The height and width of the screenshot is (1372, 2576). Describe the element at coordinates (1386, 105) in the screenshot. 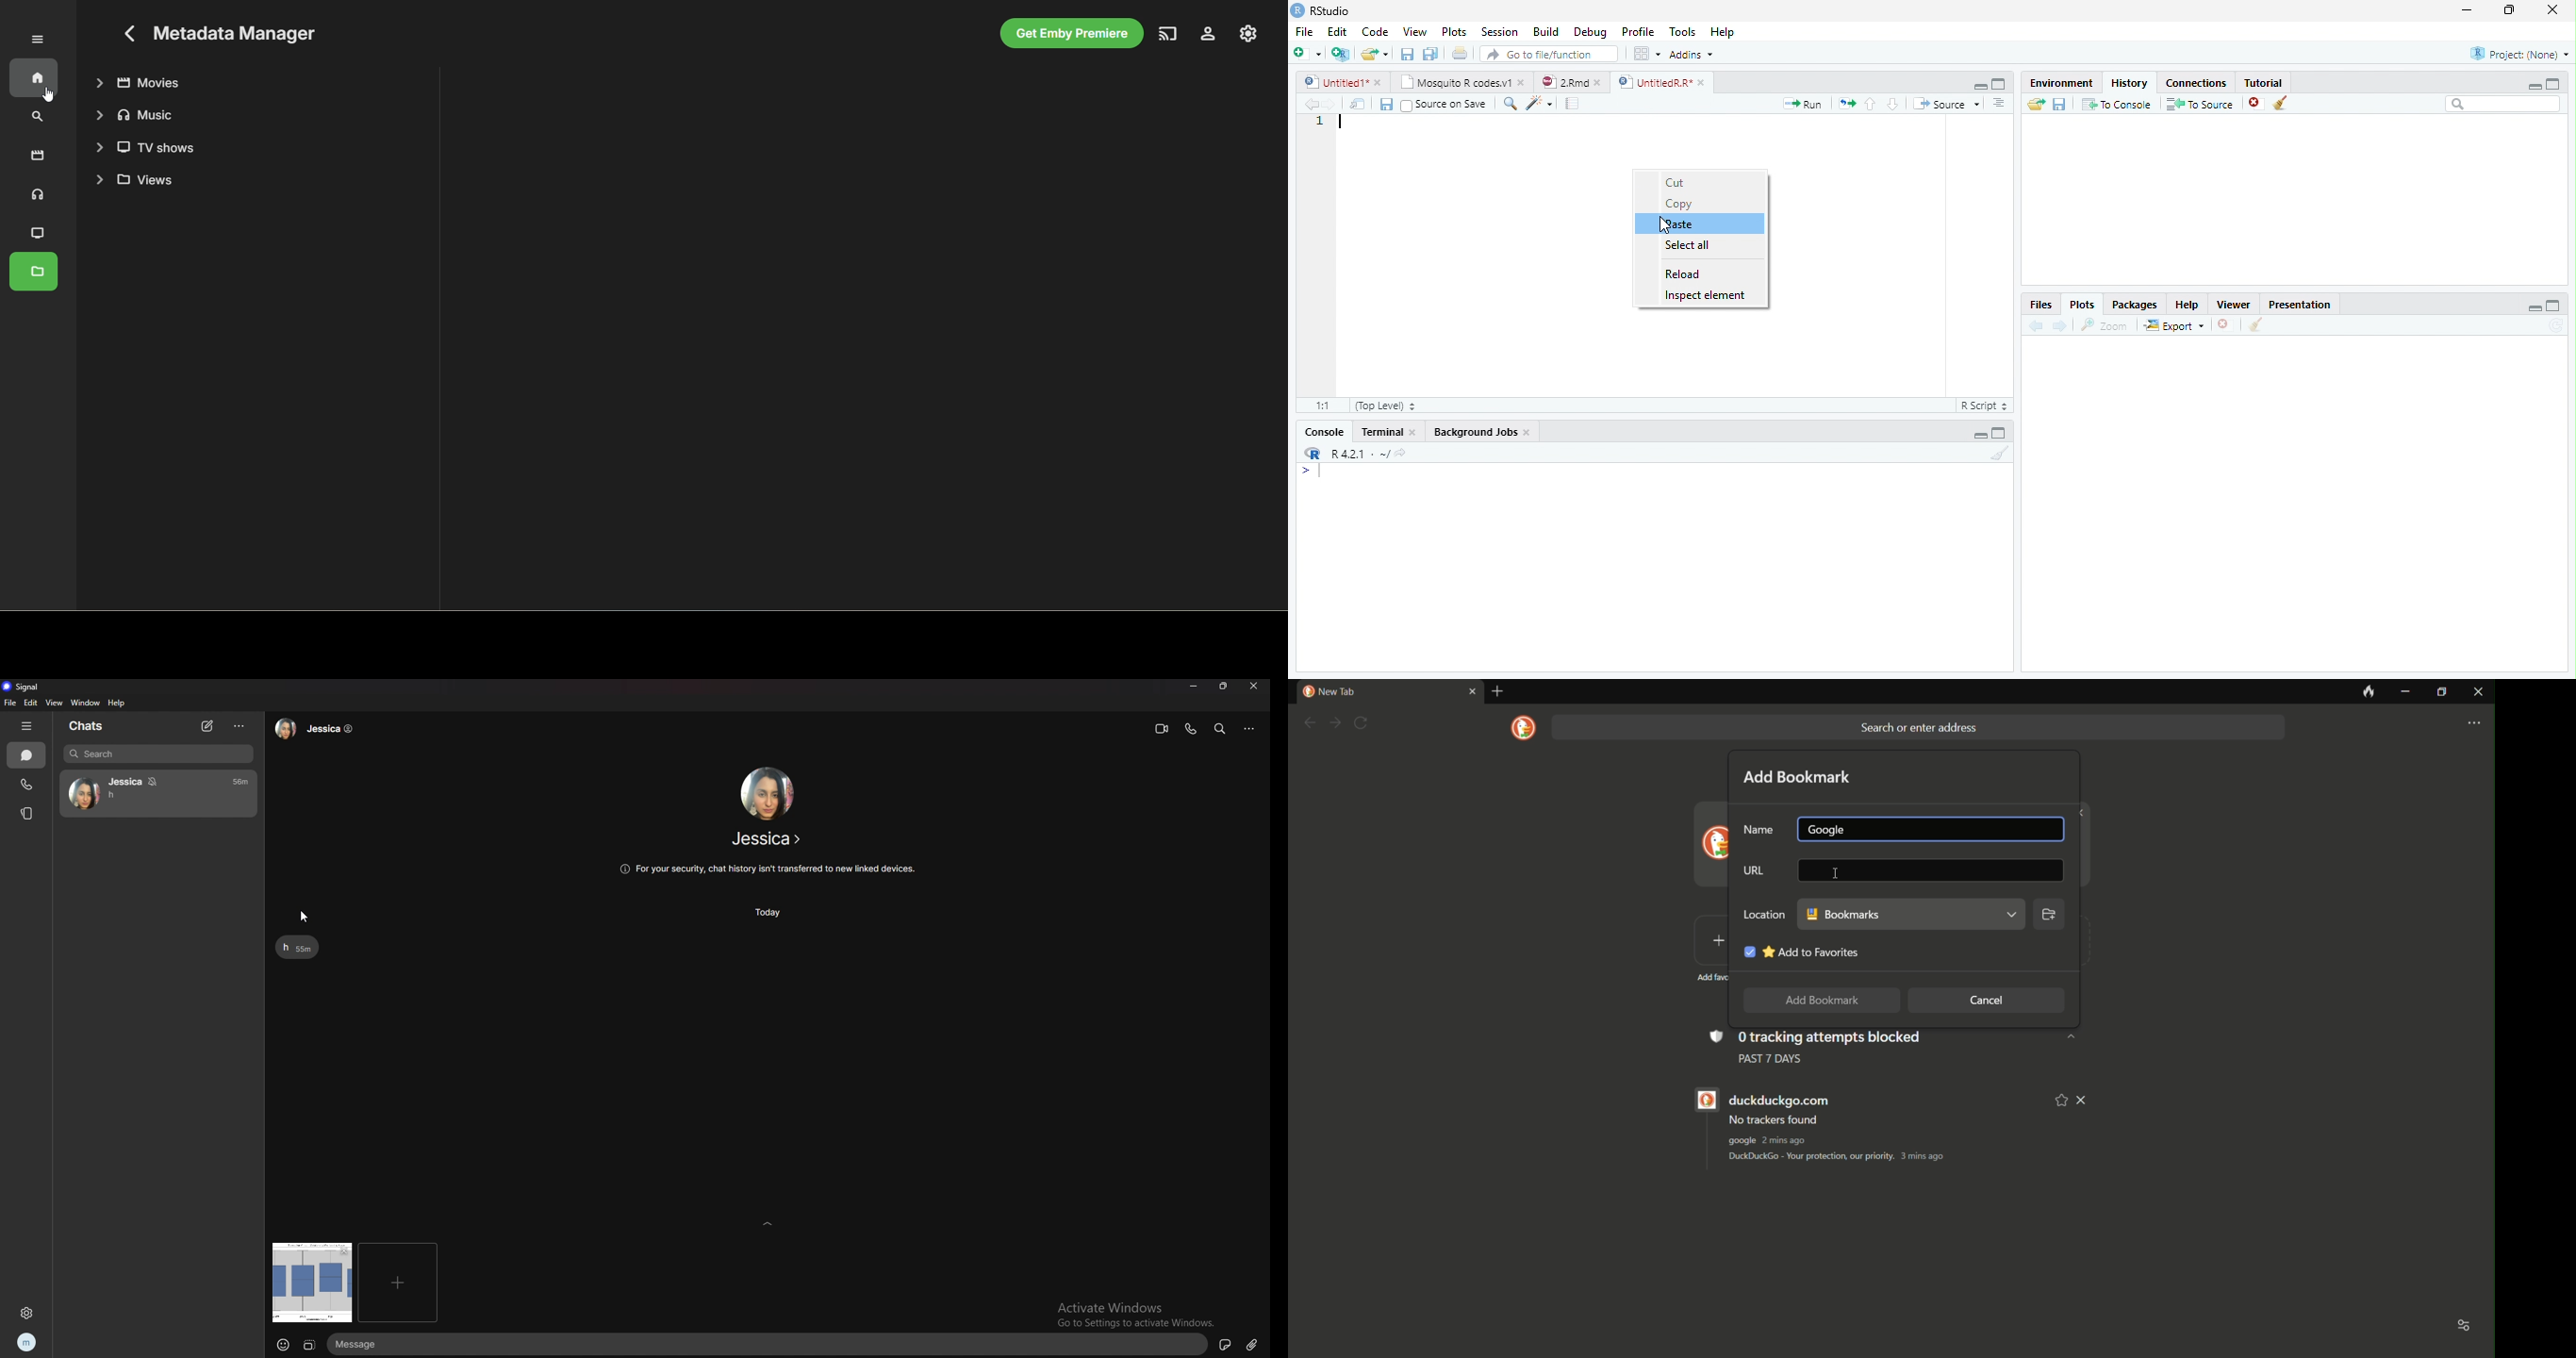

I see `save` at that location.